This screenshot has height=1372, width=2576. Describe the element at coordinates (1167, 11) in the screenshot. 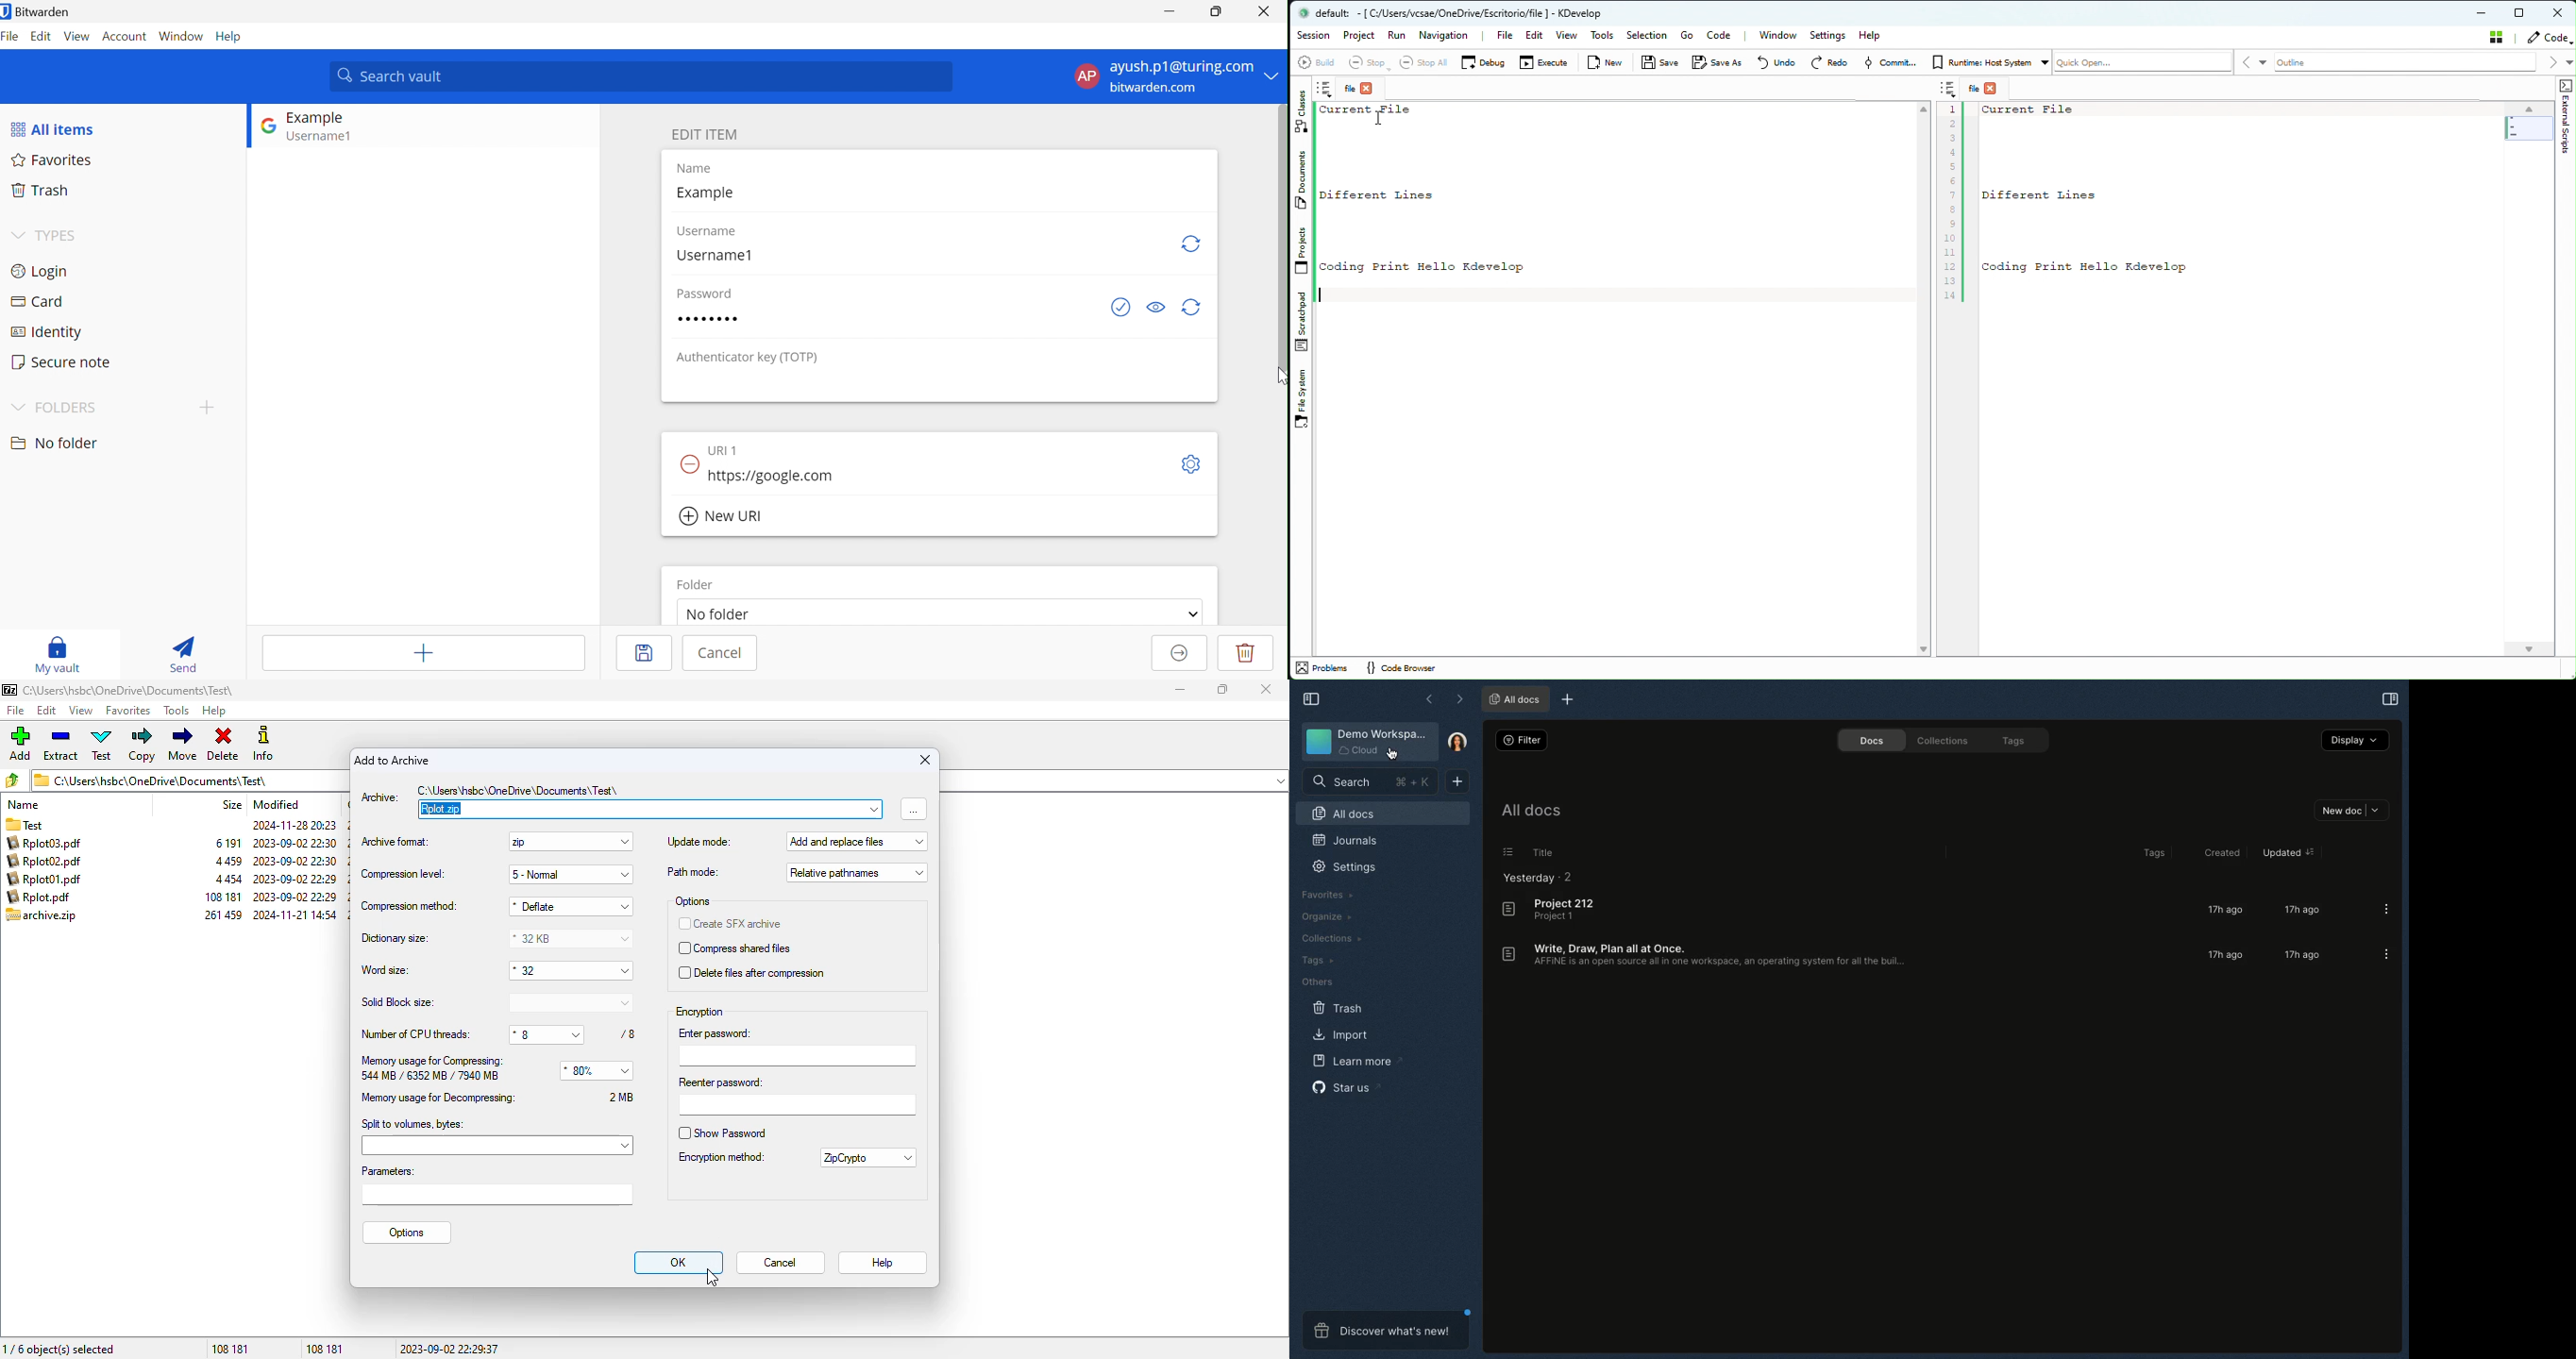

I see `Minimize` at that location.